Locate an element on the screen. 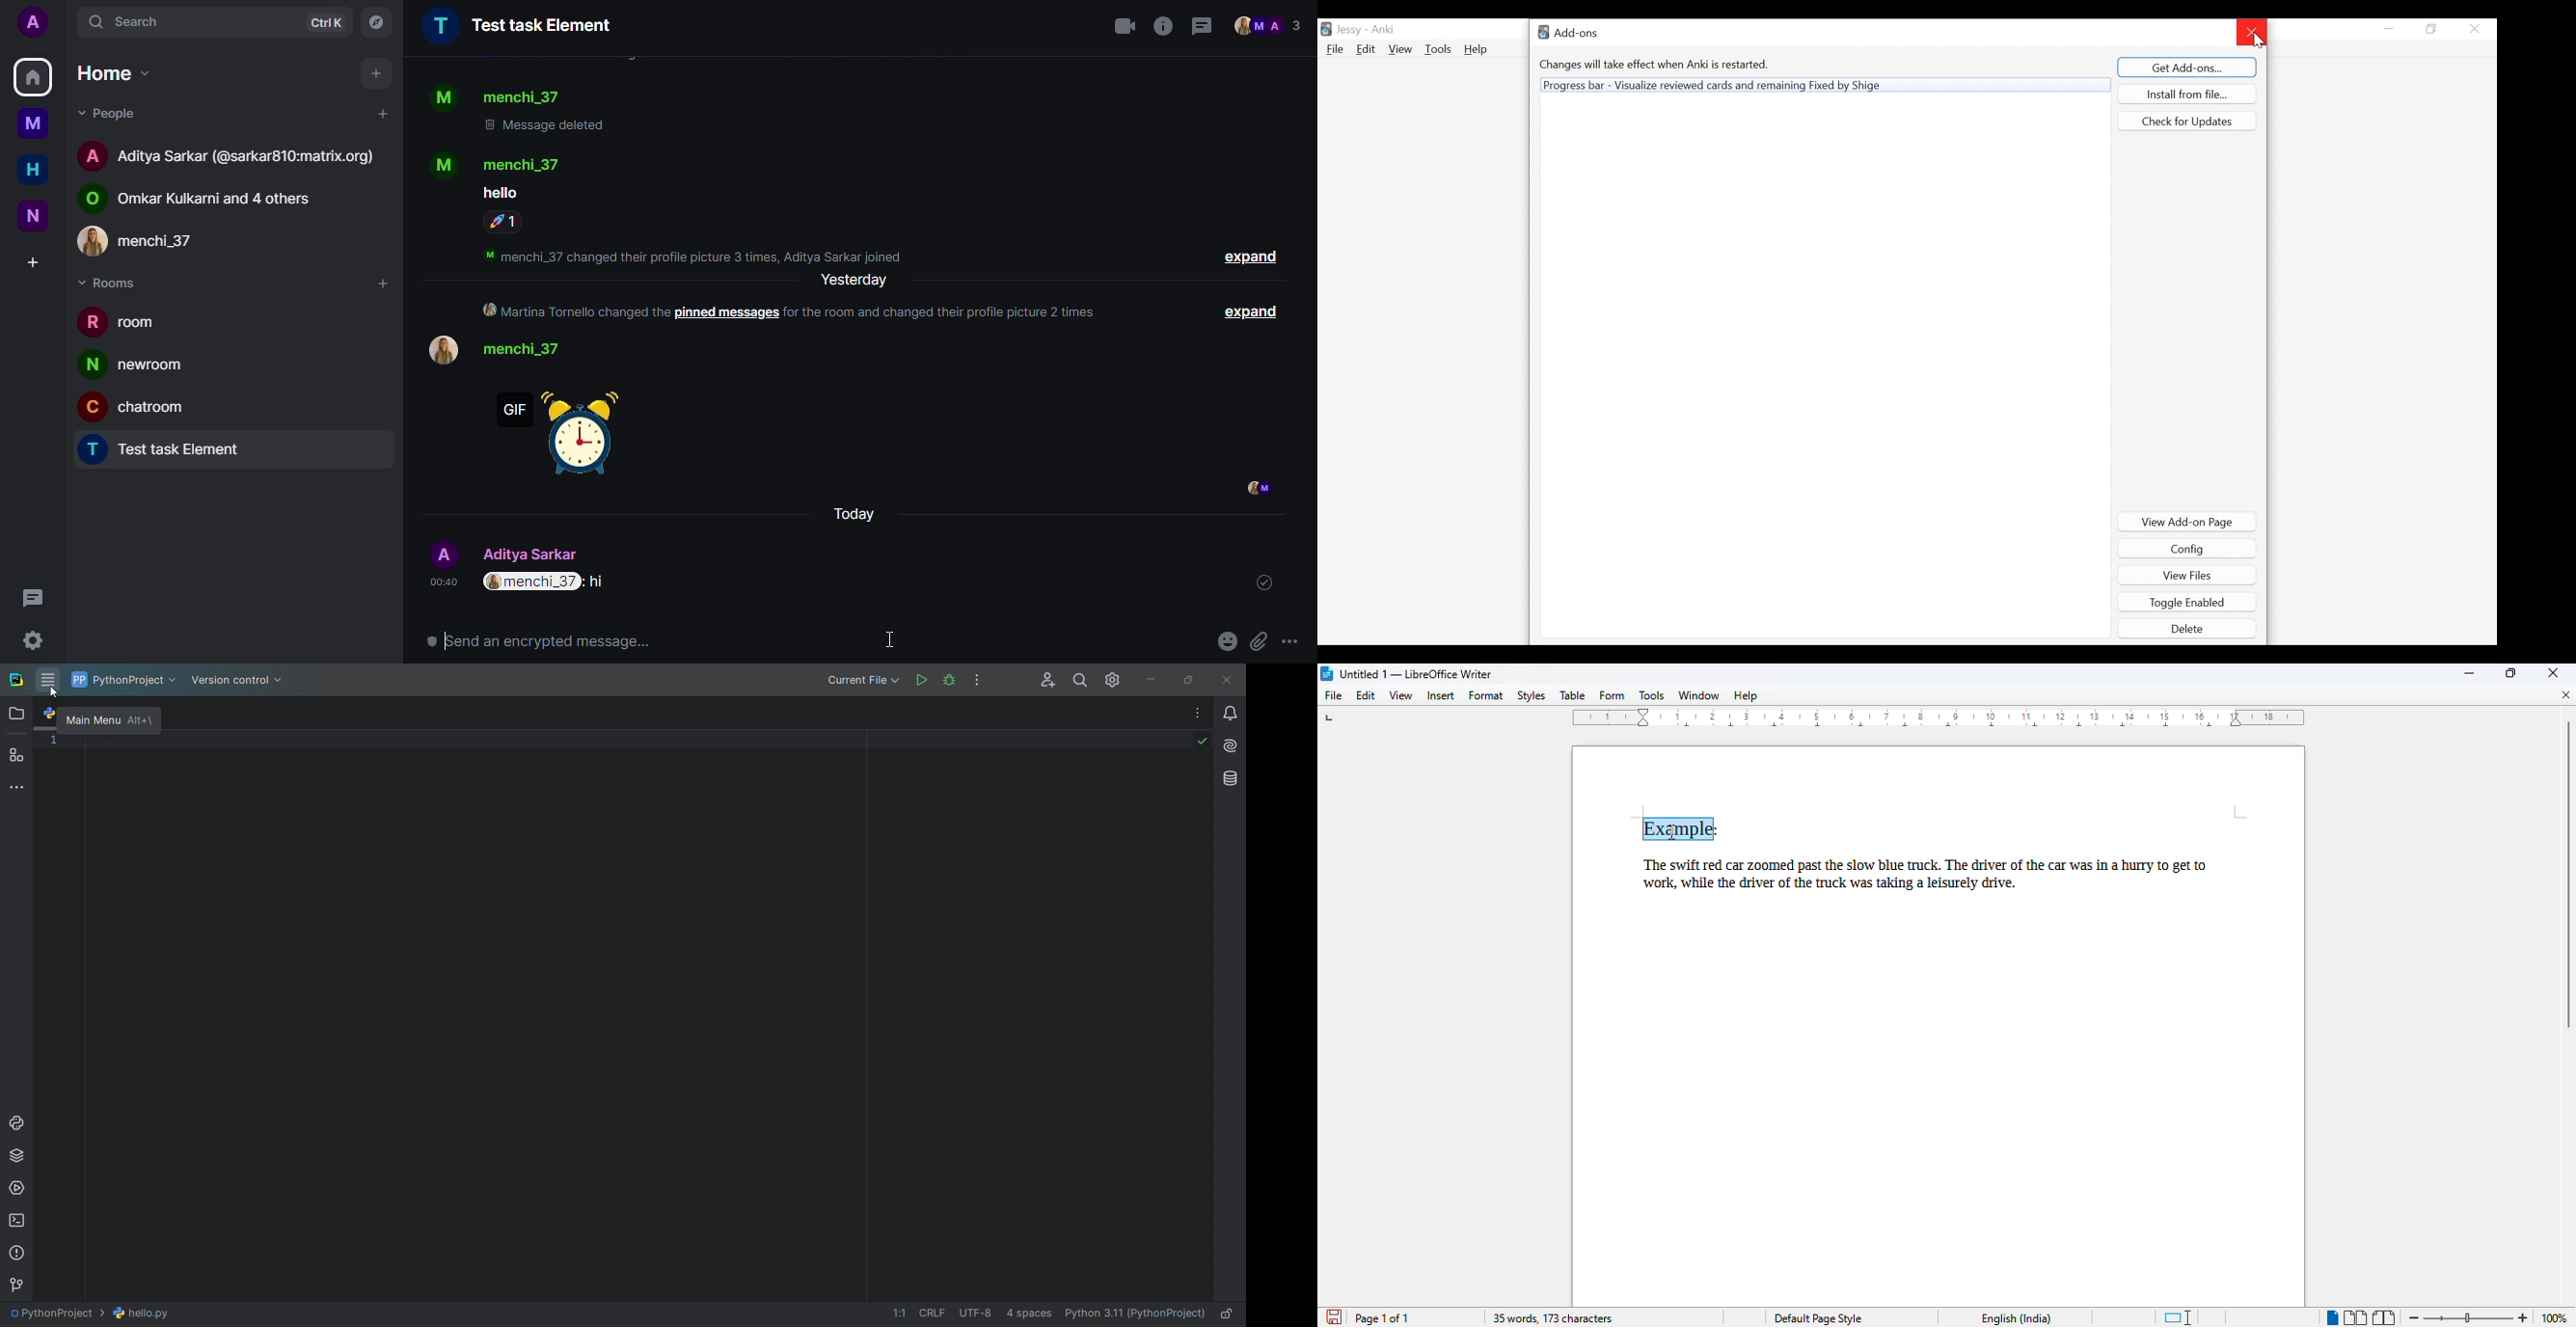 The image size is (2576, 1344). tools is located at coordinates (1652, 695).